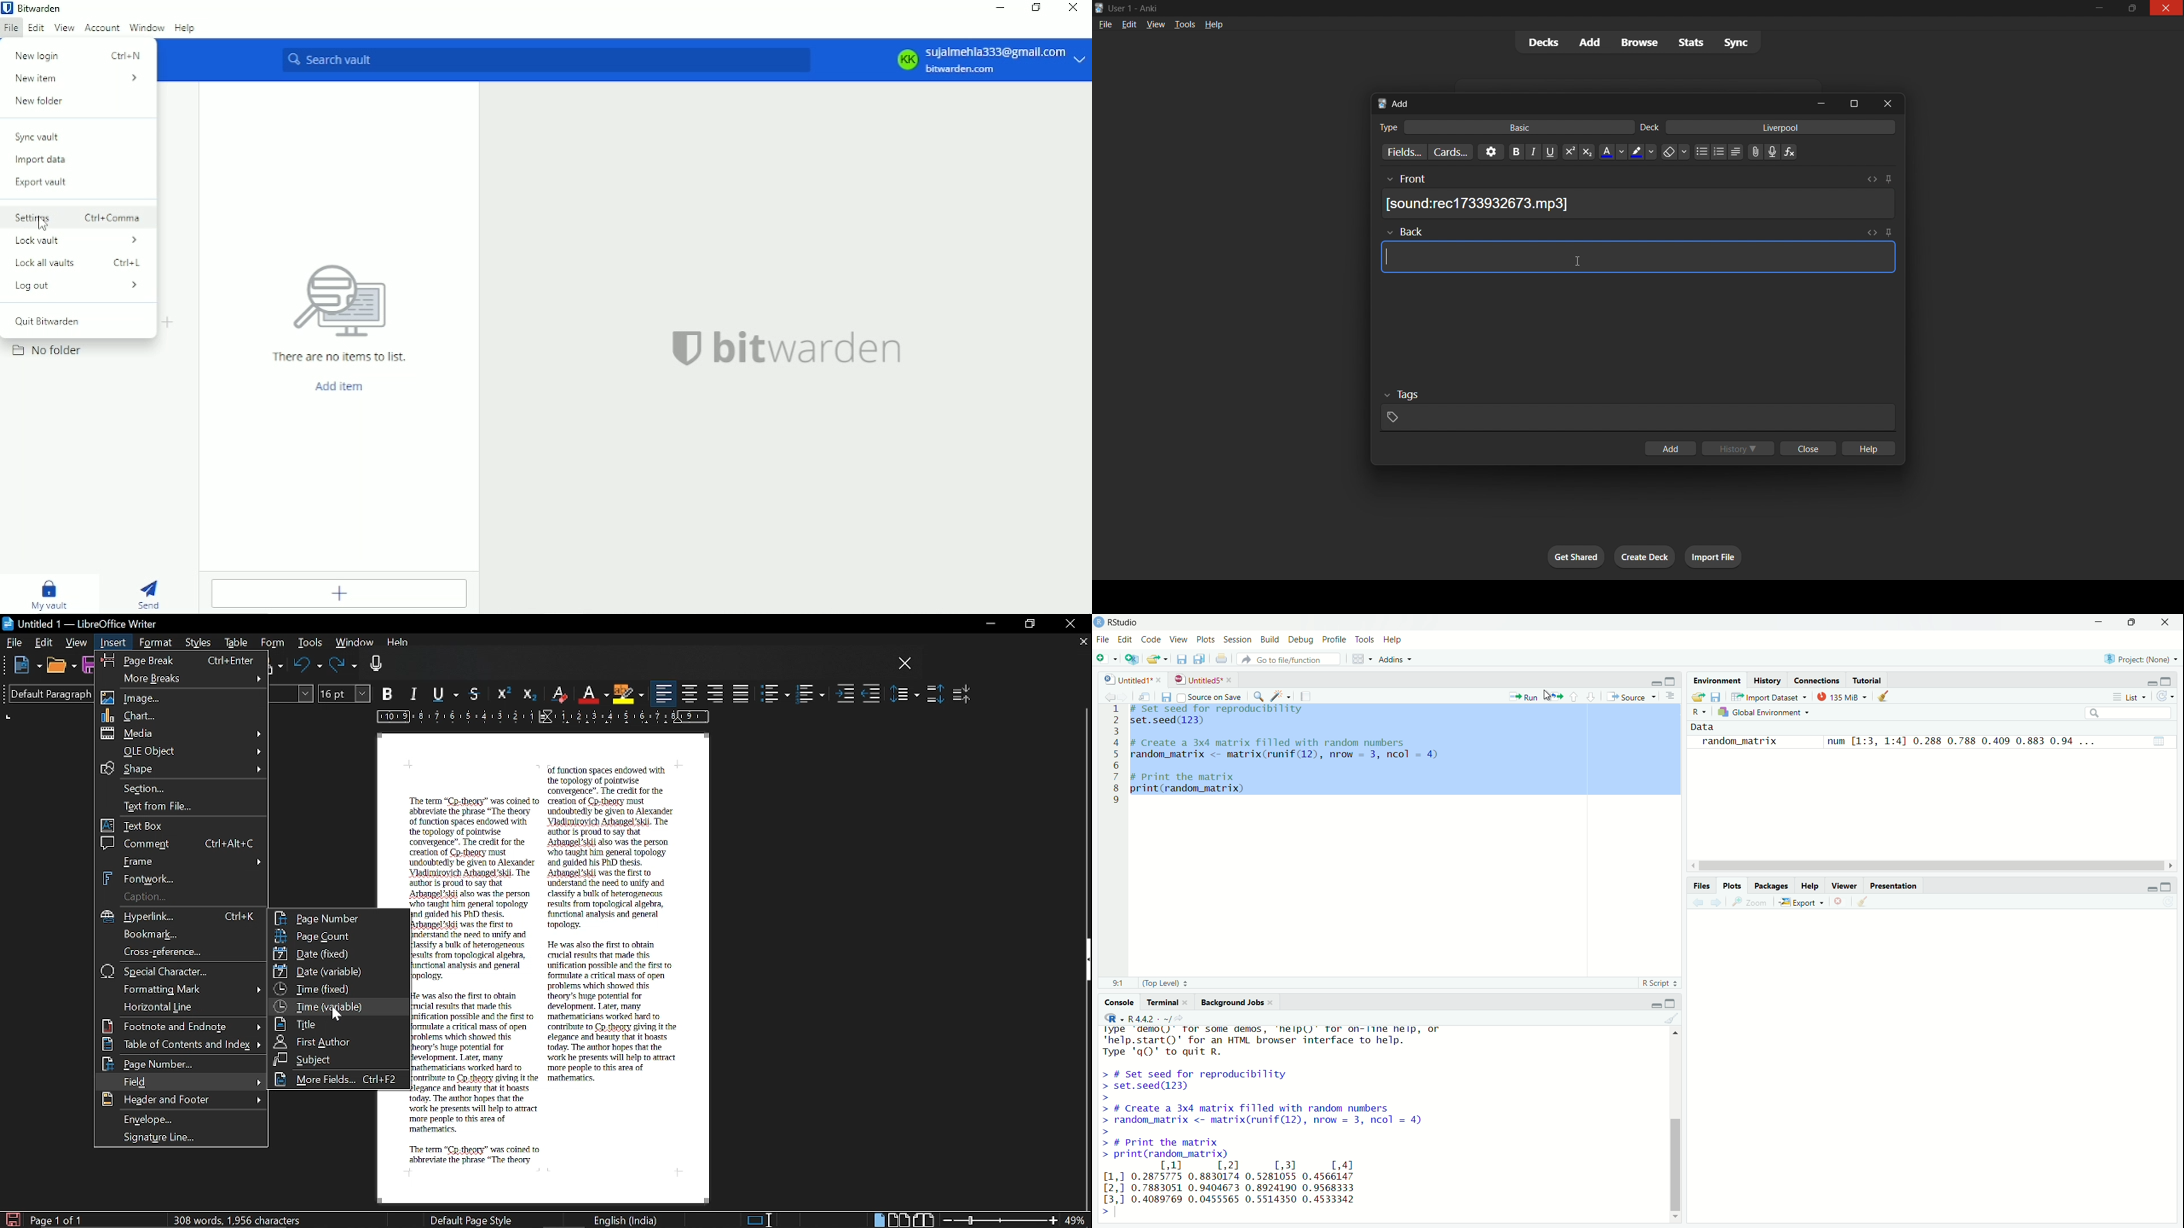  I want to click on refresh, so click(2169, 698).